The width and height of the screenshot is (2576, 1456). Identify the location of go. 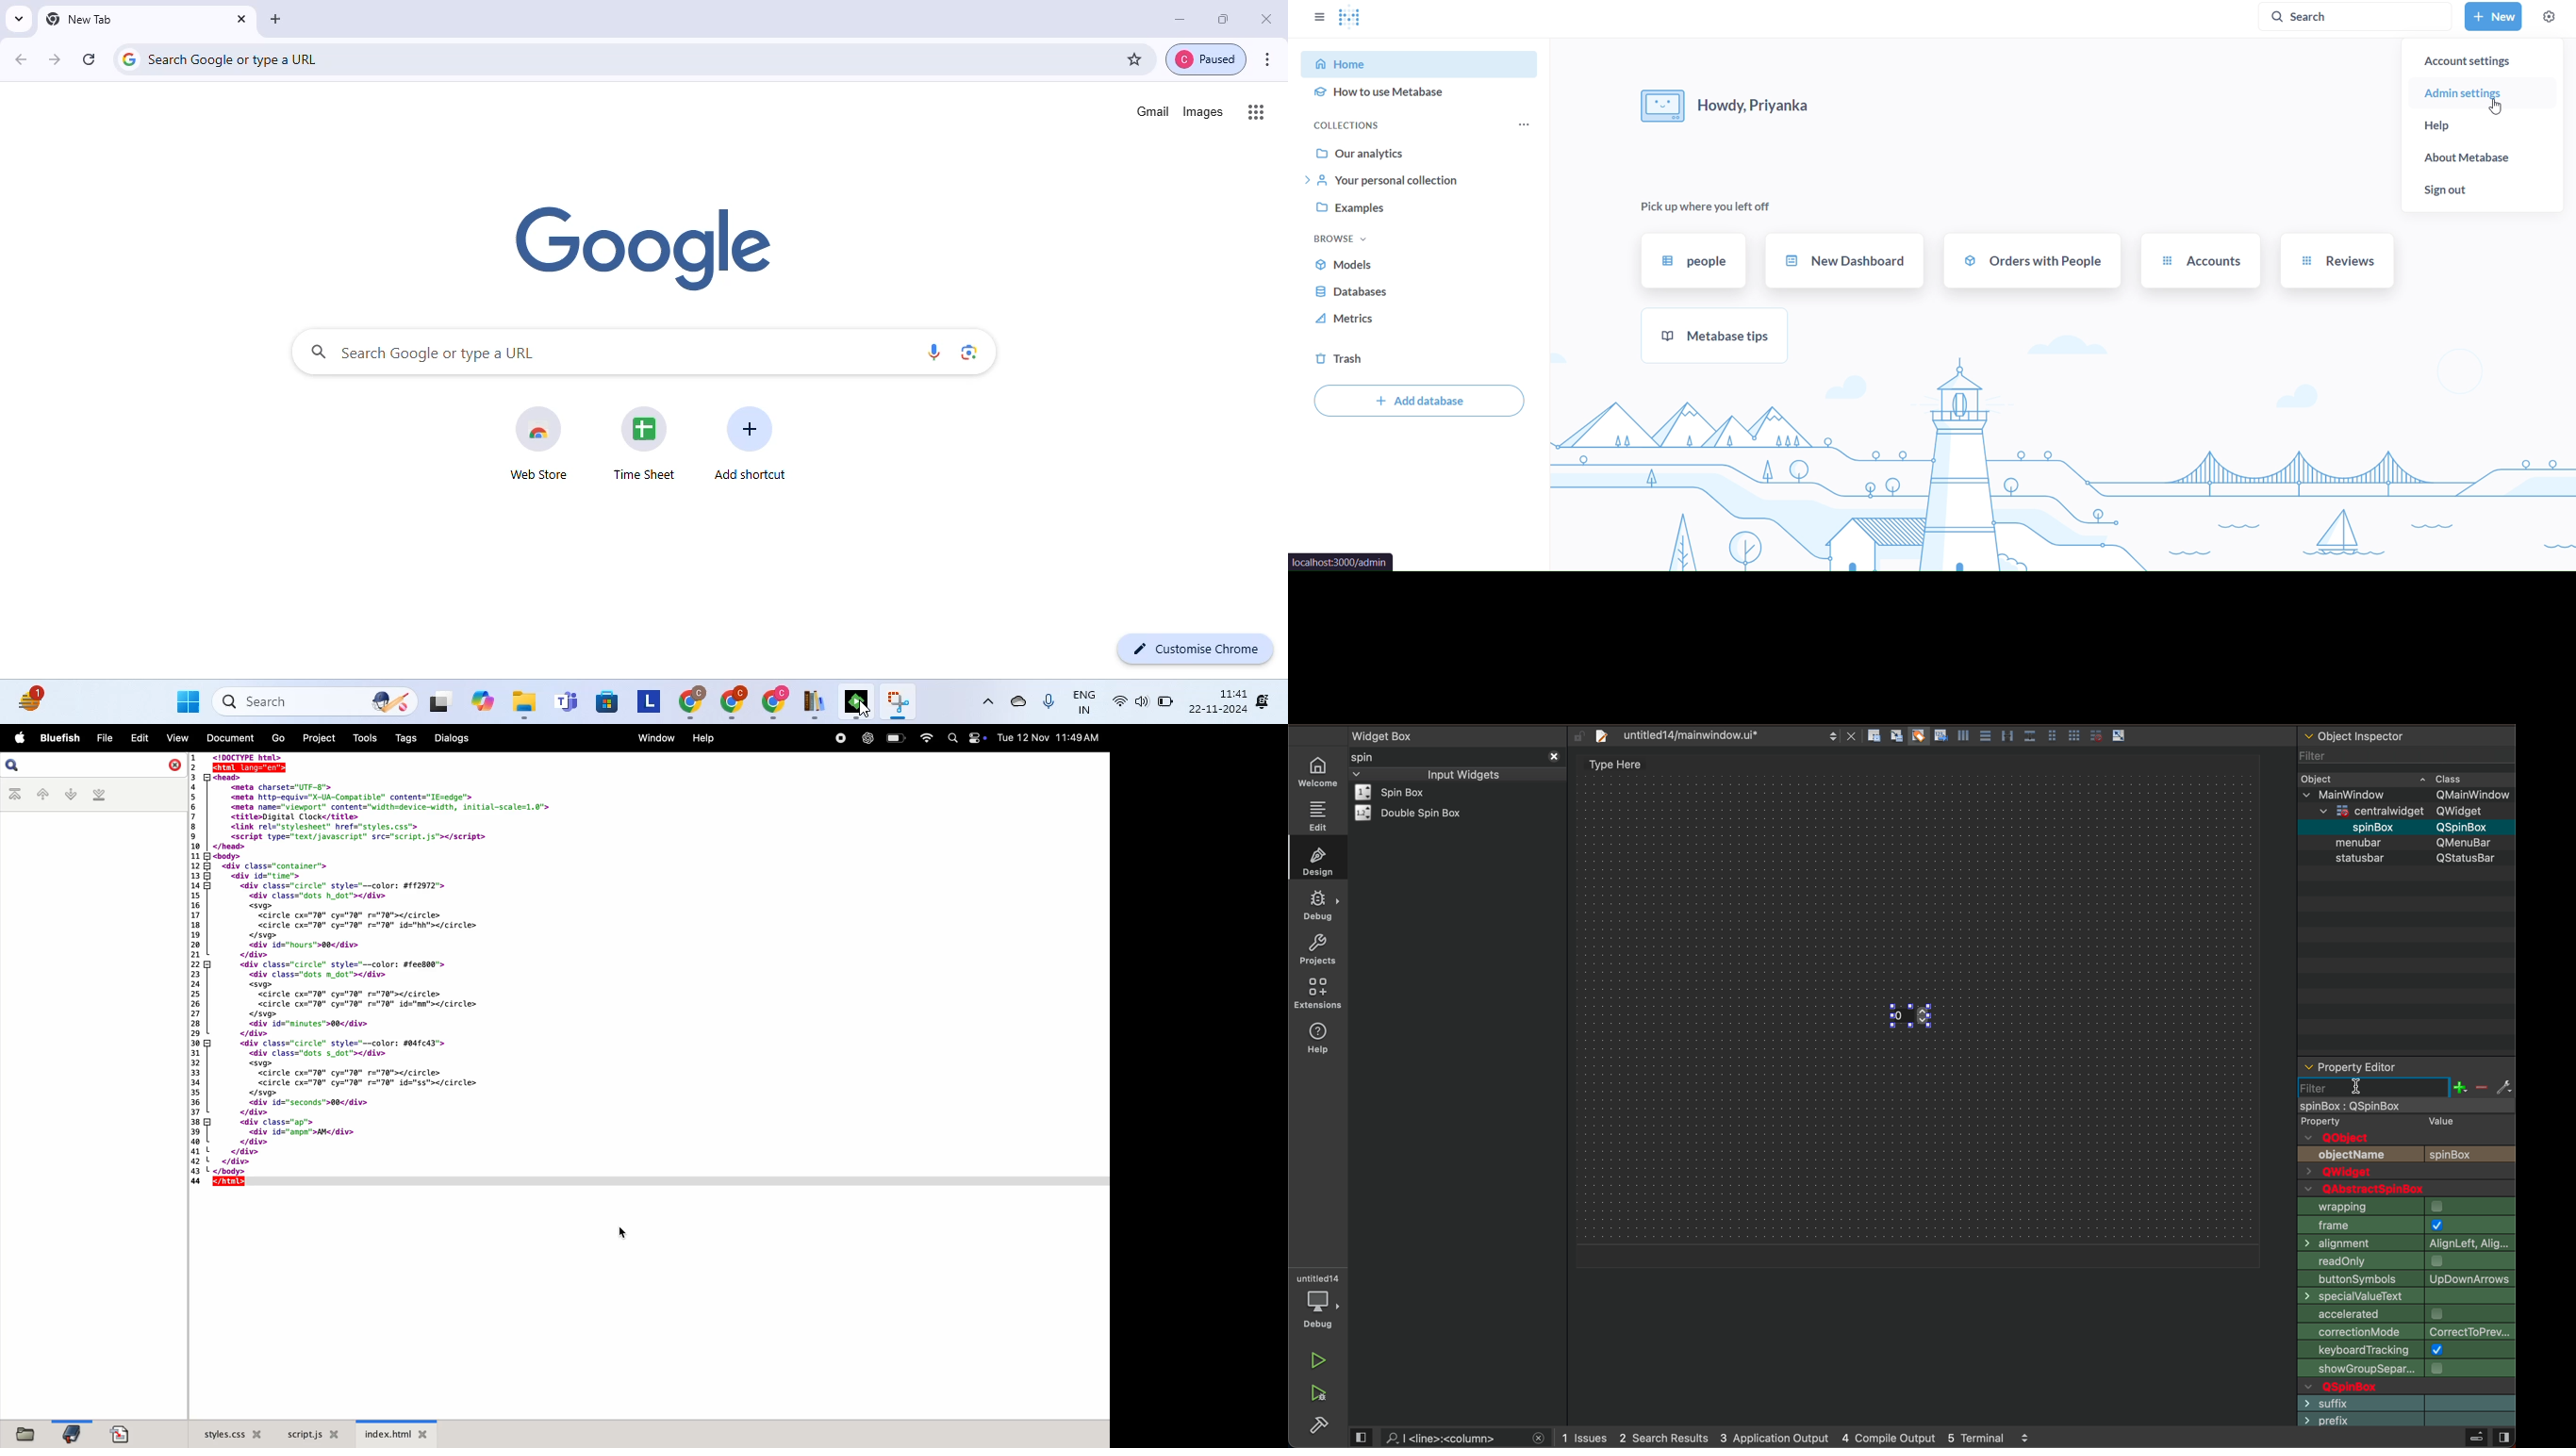
(278, 736).